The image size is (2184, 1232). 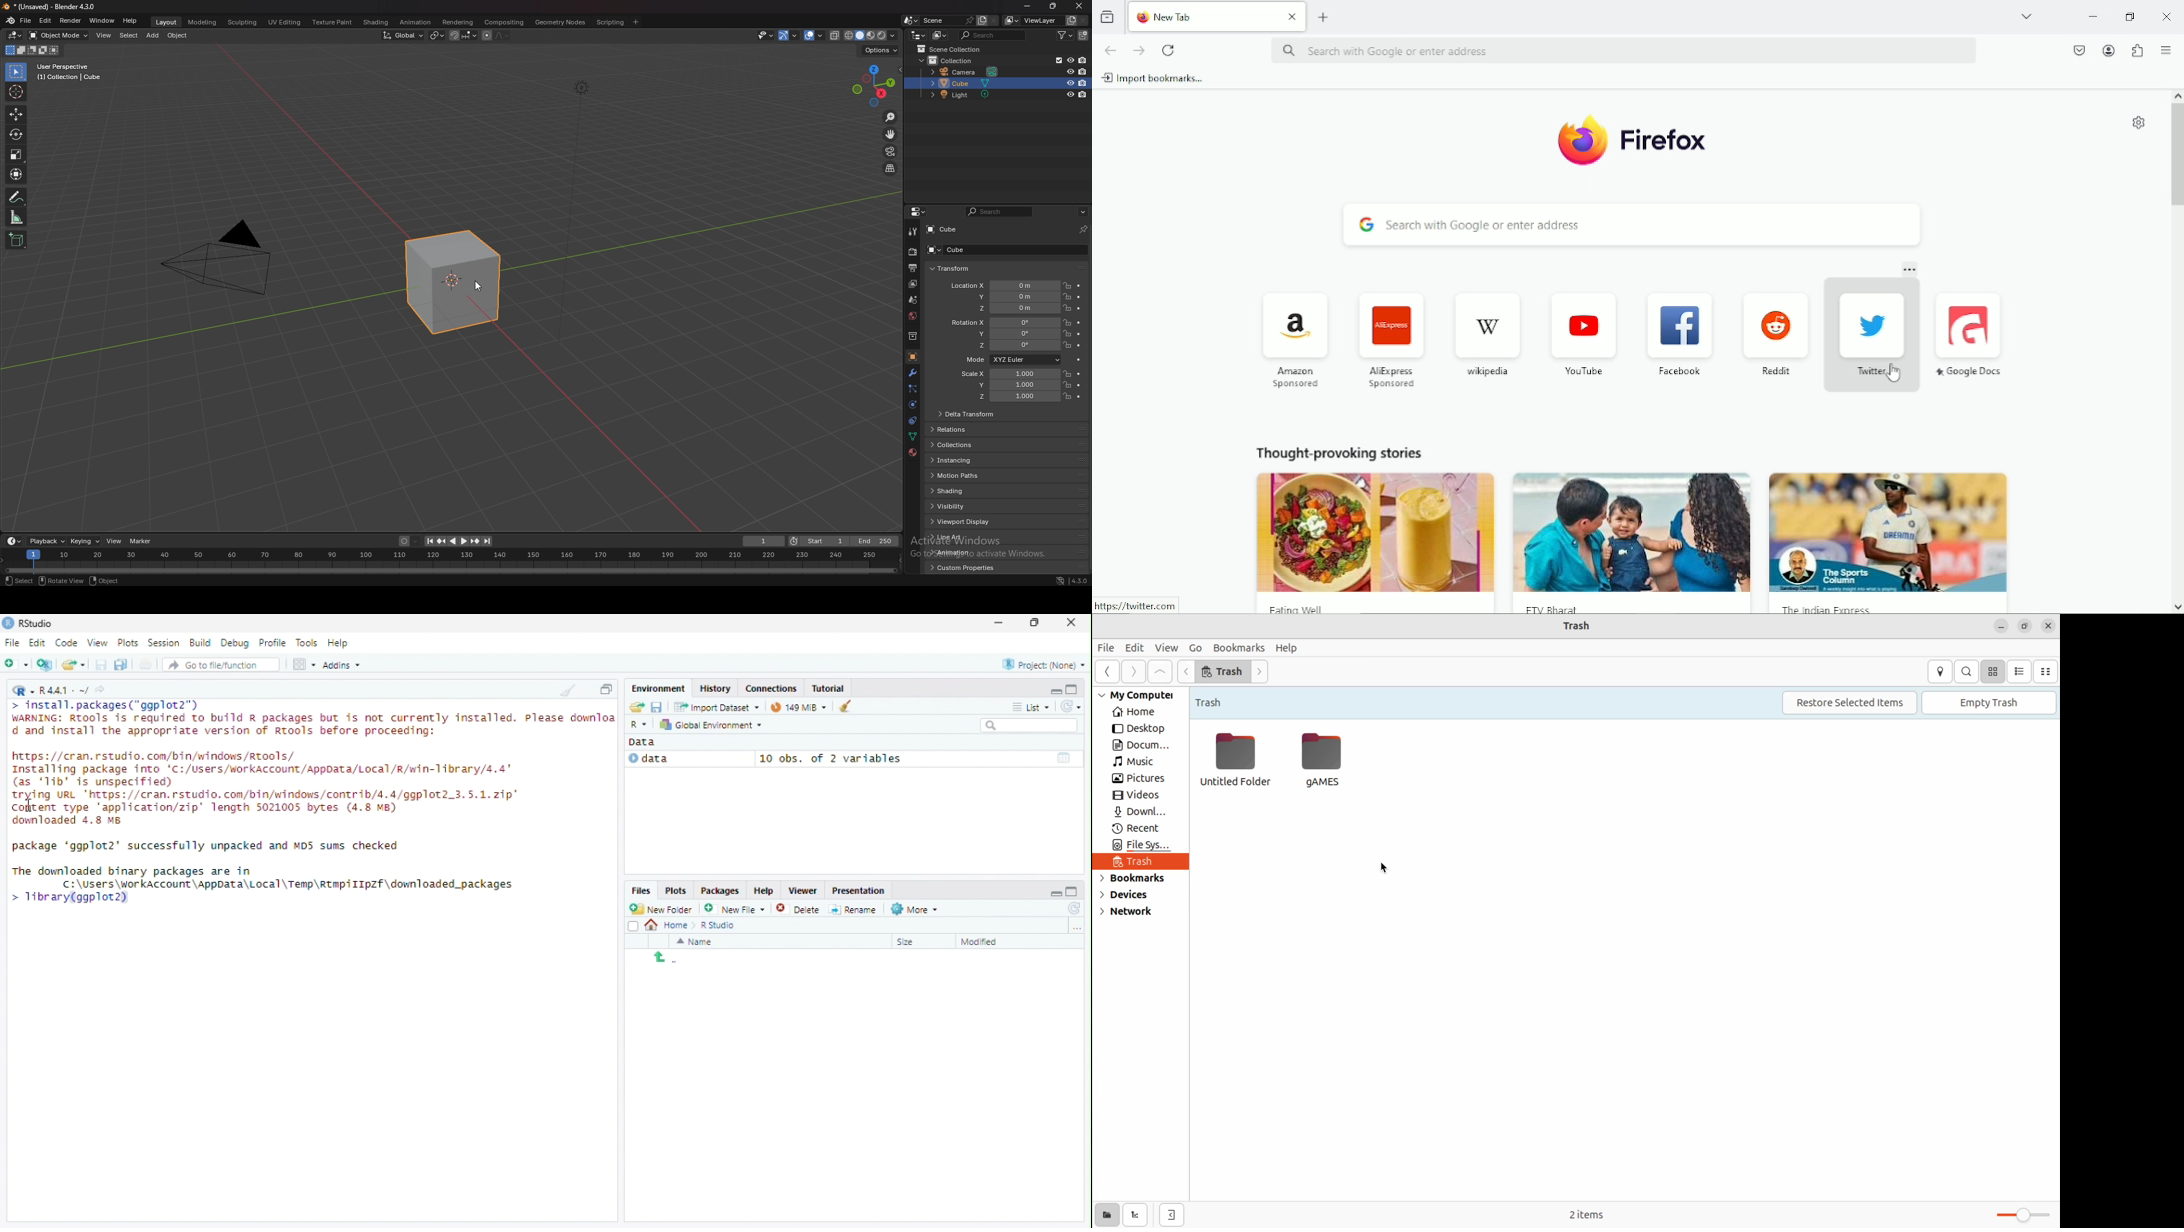 What do you see at coordinates (1004, 335) in the screenshot?
I see `rotation y` at bounding box center [1004, 335].